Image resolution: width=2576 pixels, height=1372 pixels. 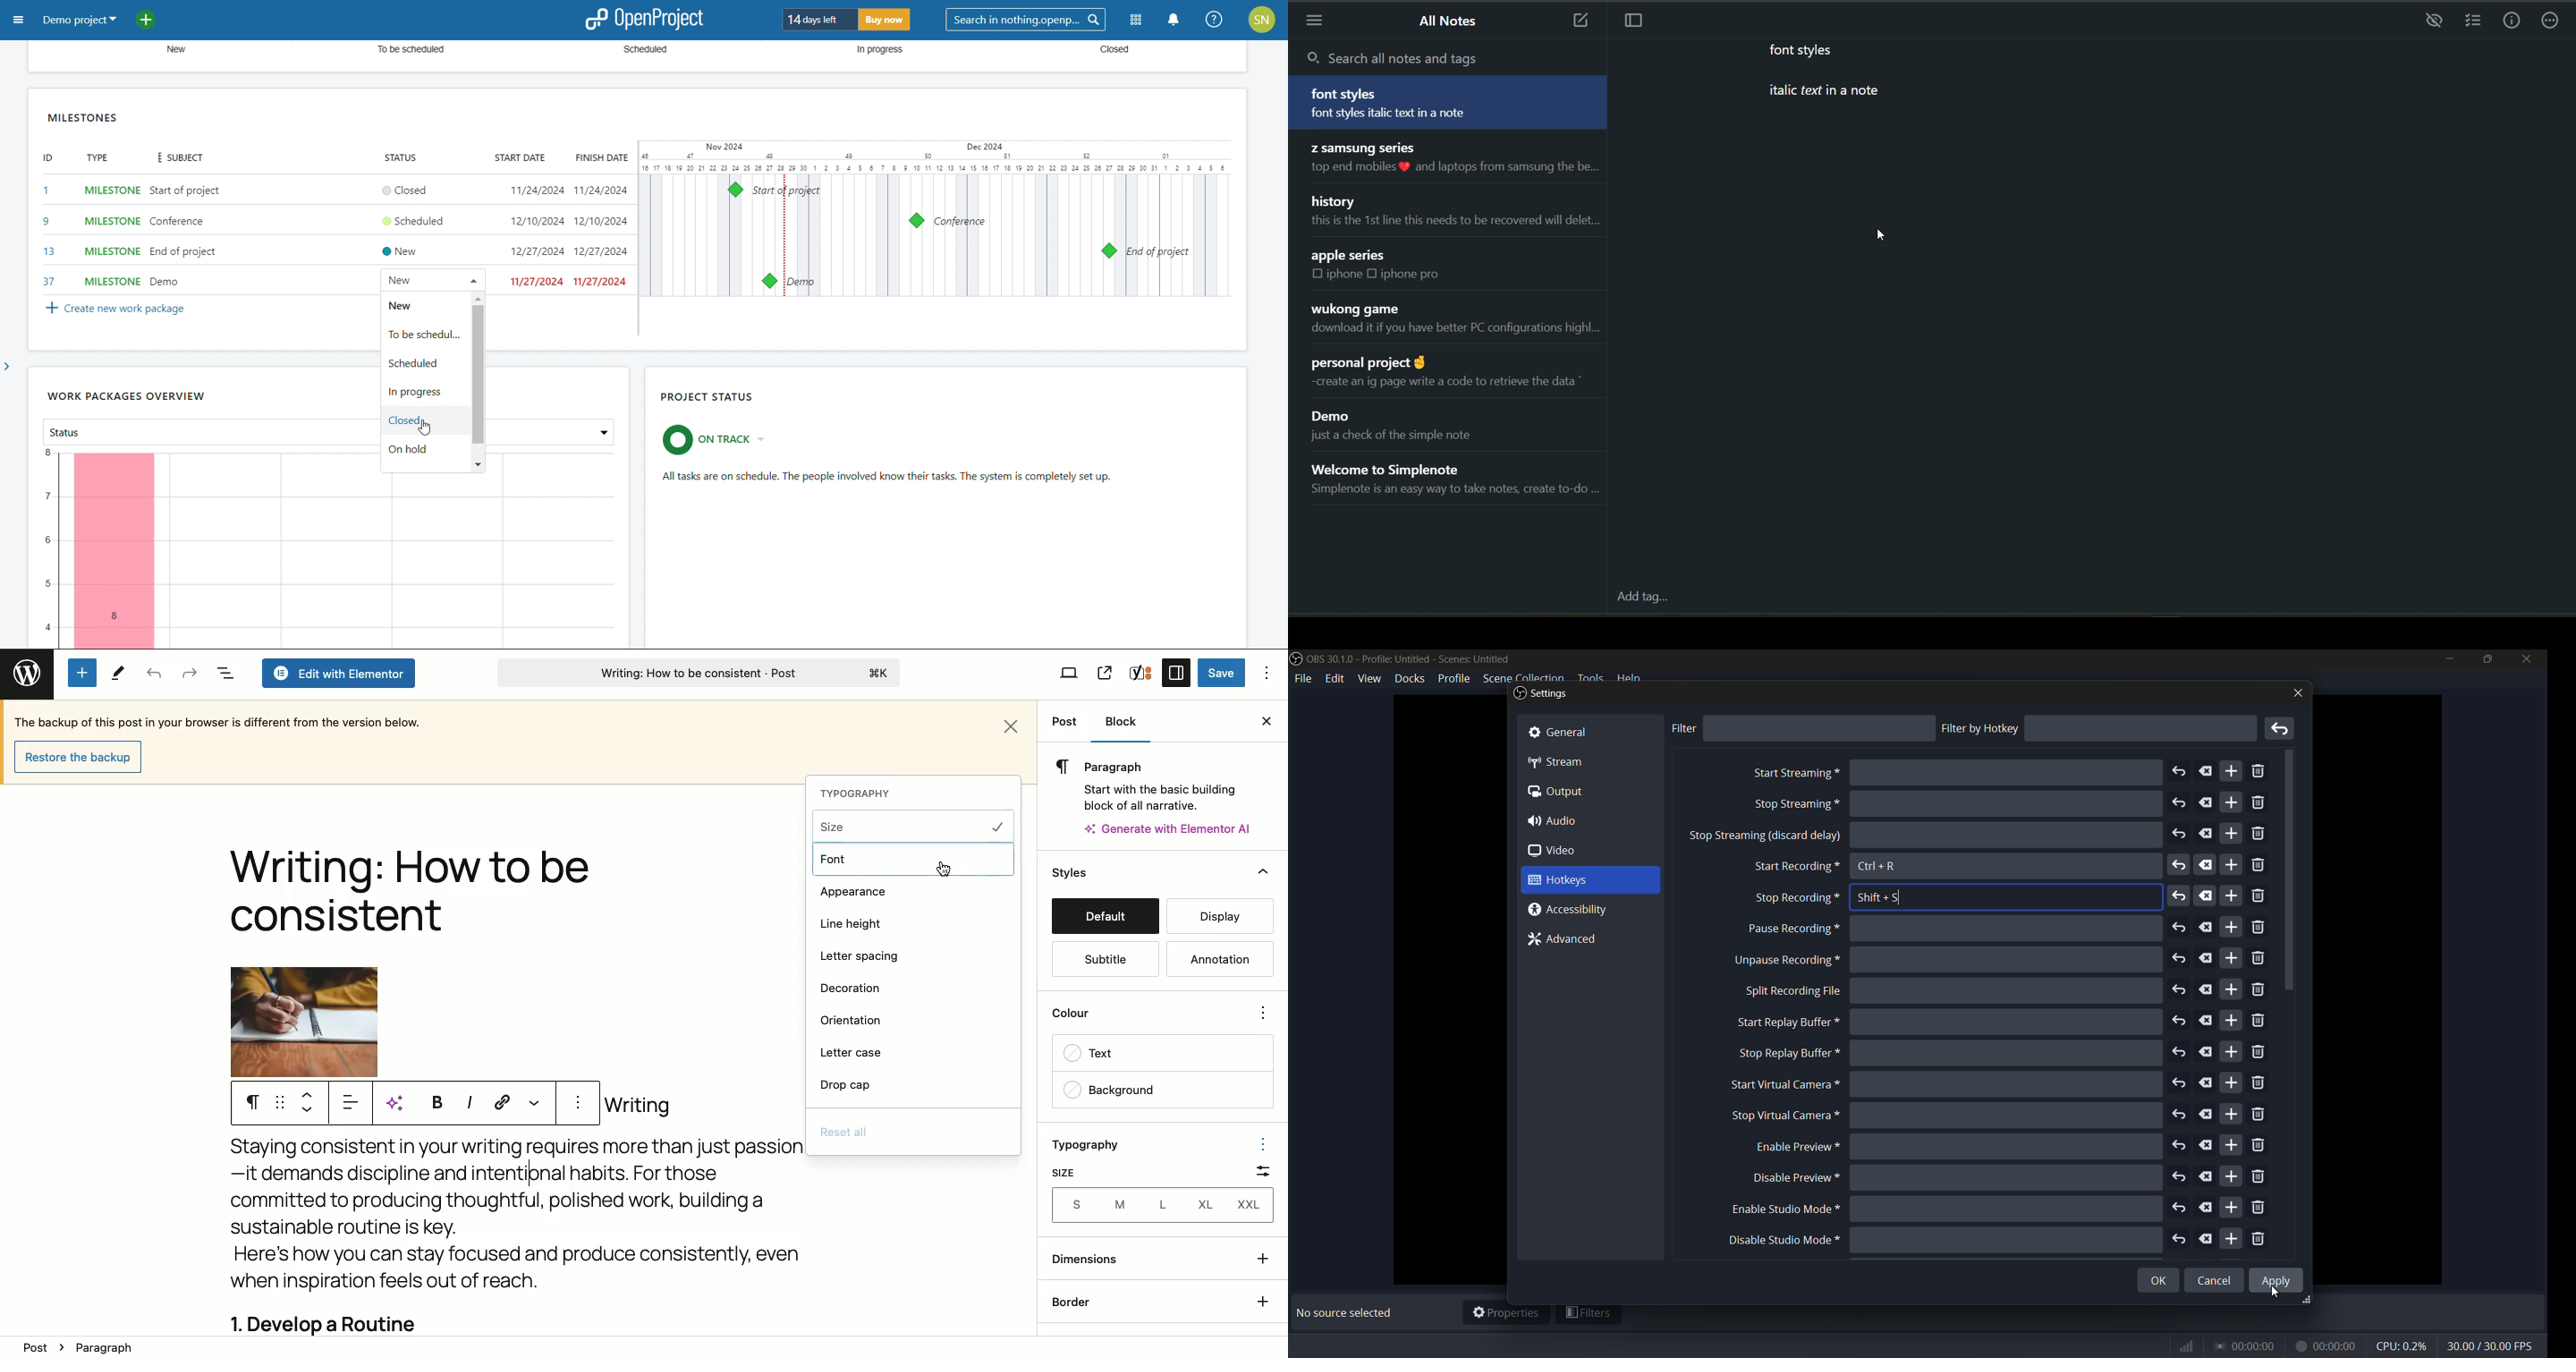 What do you see at coordinates (1085, 1260) in the screenshot?
I see `Dimensions` at bounding box center [1085, 1260].